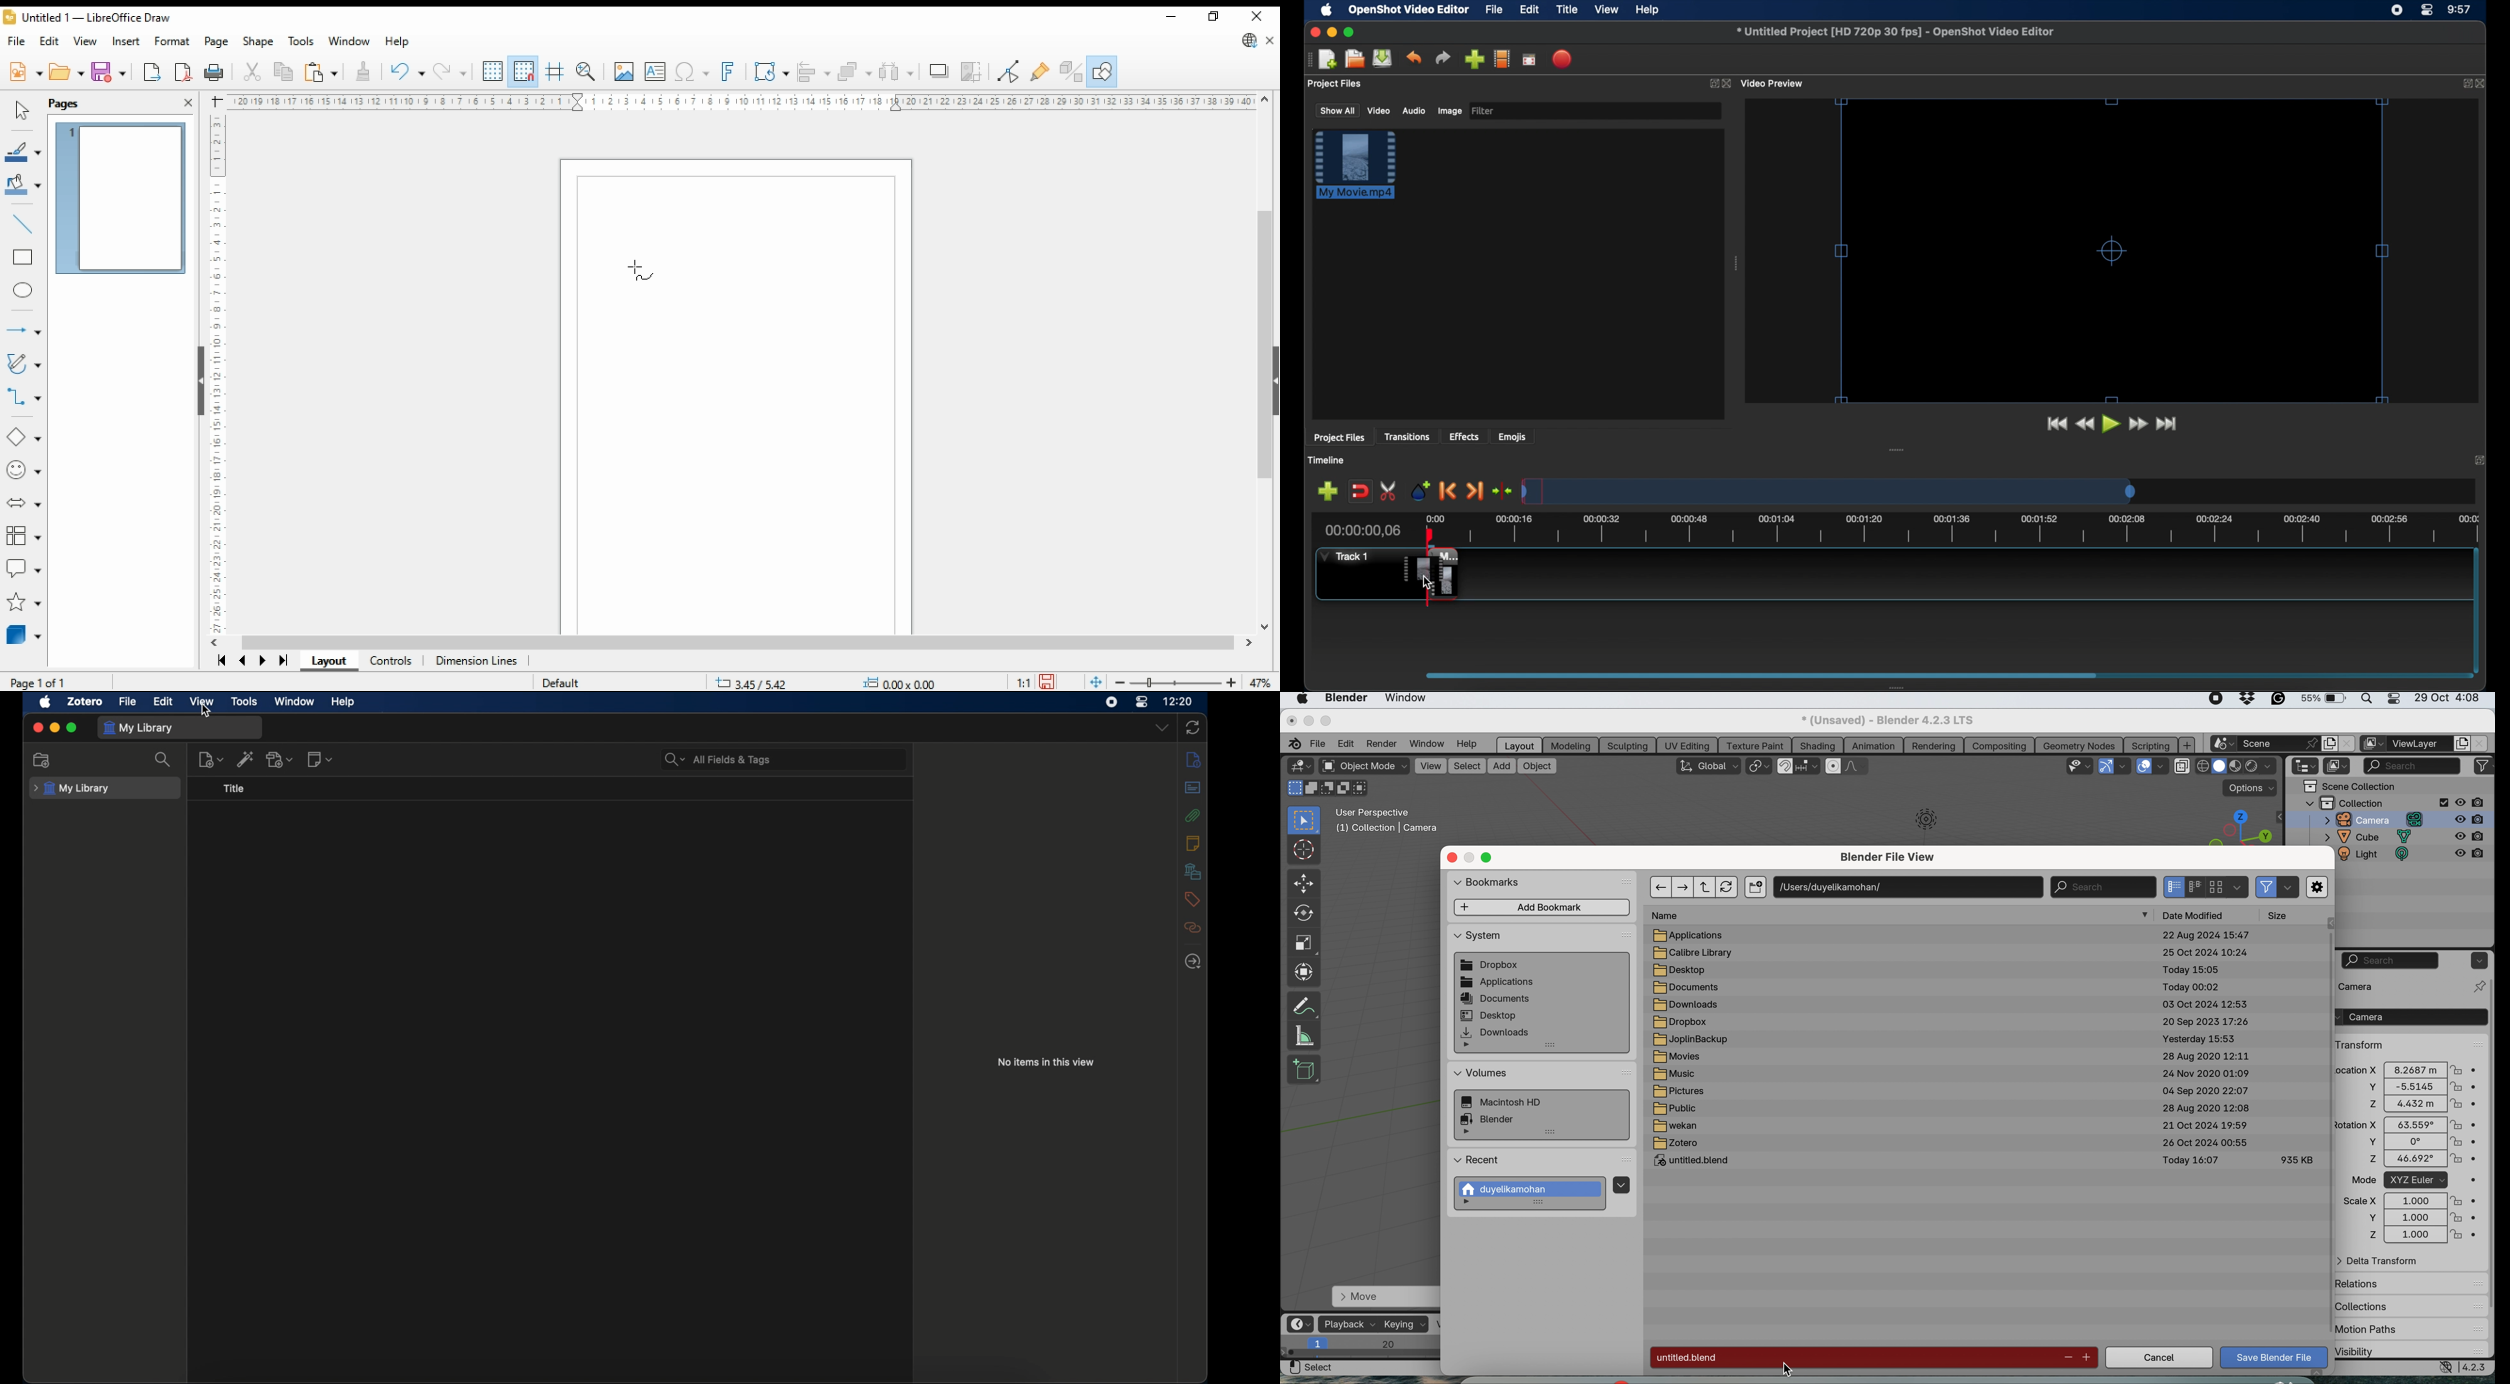 This screenshot has height=1400, width=2520. What do you see at coordinates (1502, 58) in the screenshot?
I see `explore profiles` at bounding box center [1502, 58].